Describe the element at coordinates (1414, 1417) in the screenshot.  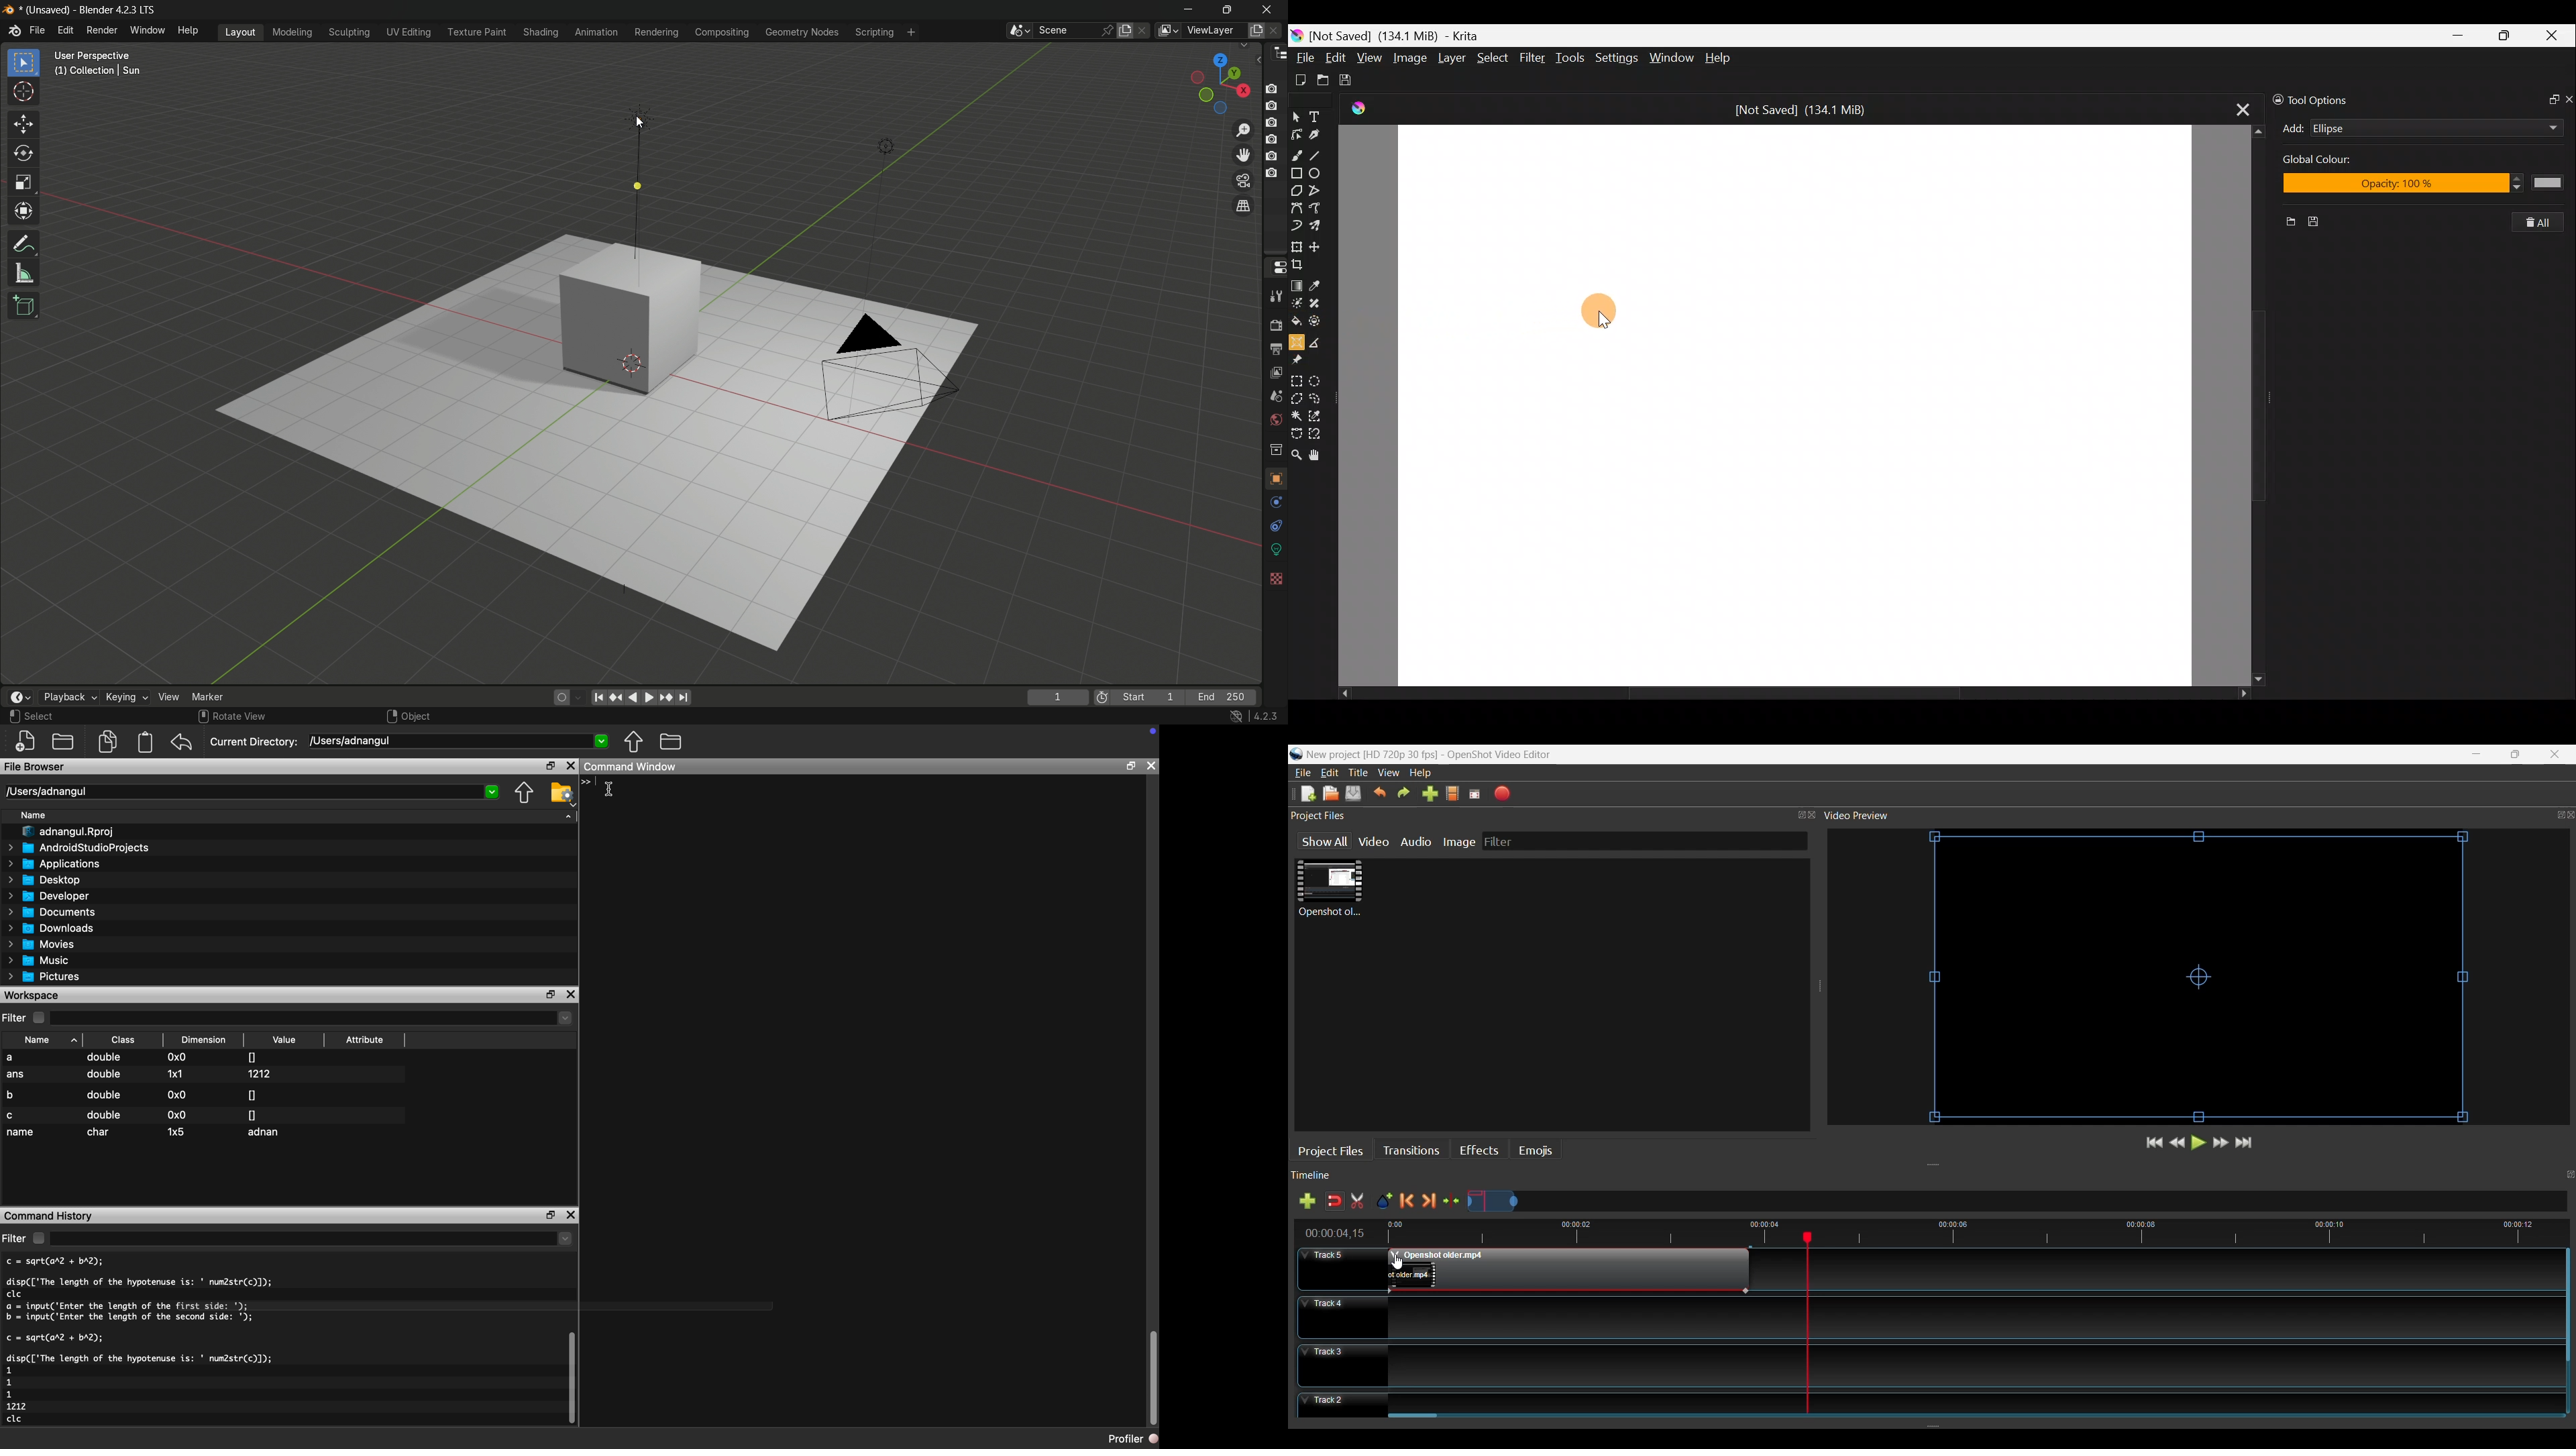
I see `Vertical Scroll bar` at that location.